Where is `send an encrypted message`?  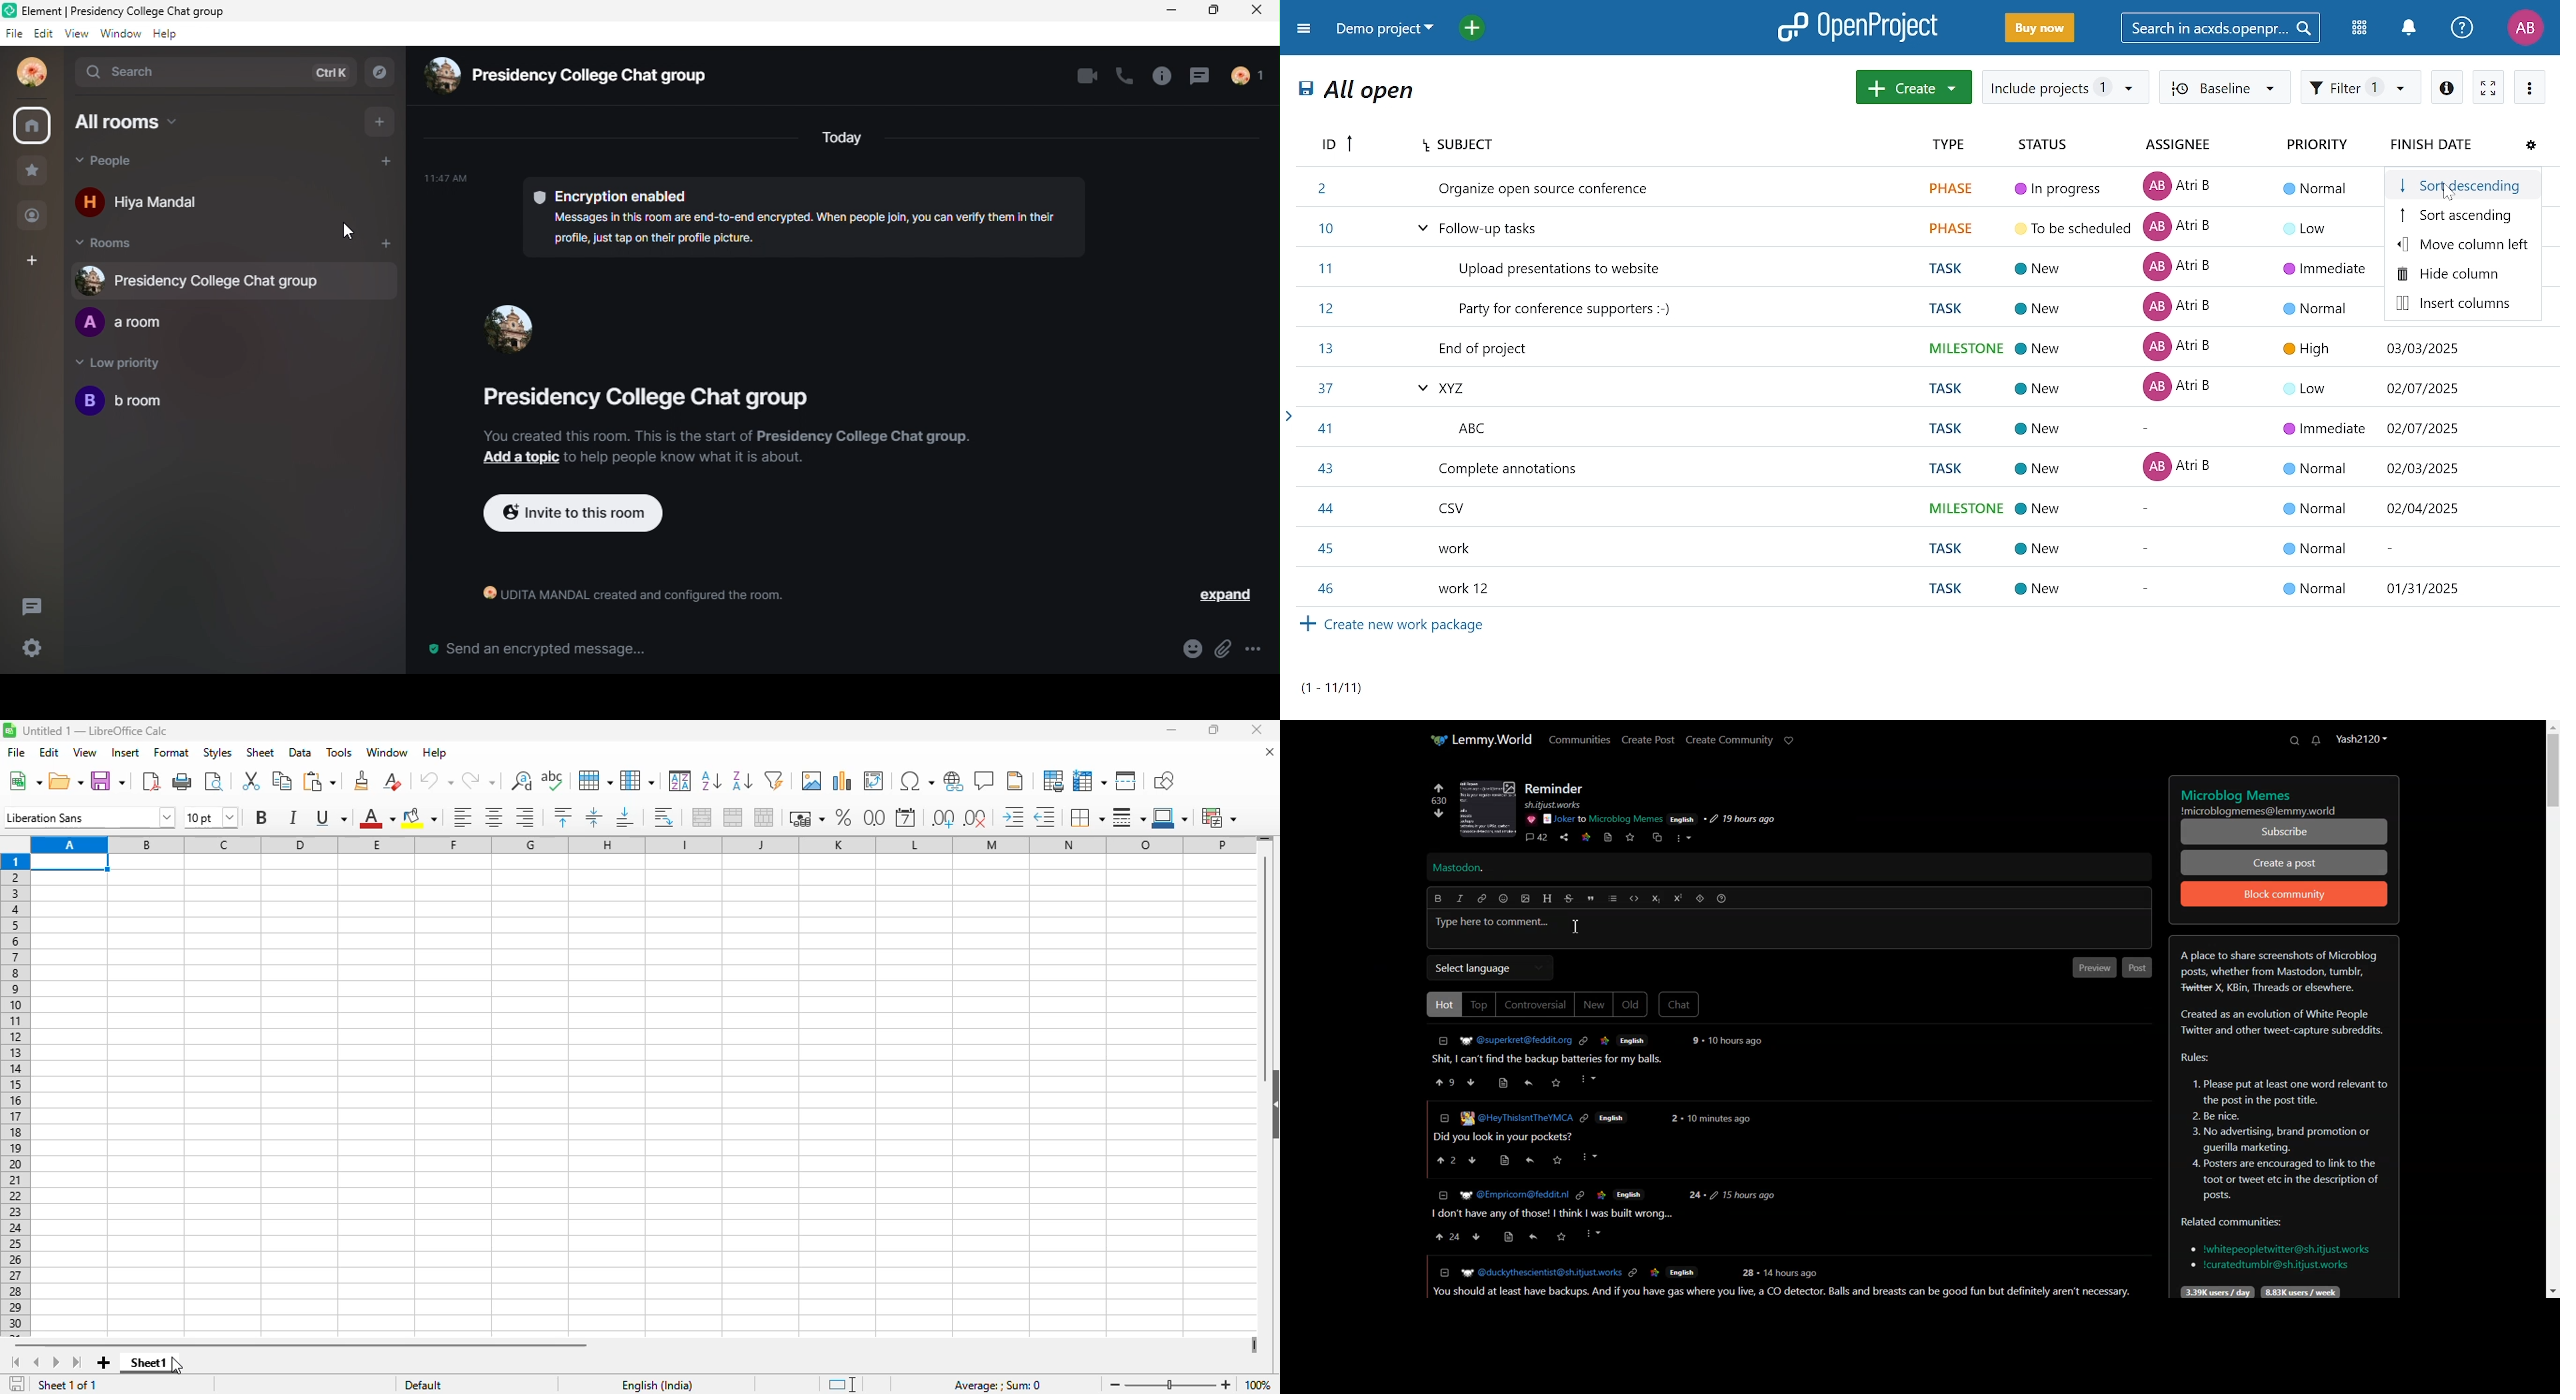
send an encrypted message is located at coordinates (535, 650).